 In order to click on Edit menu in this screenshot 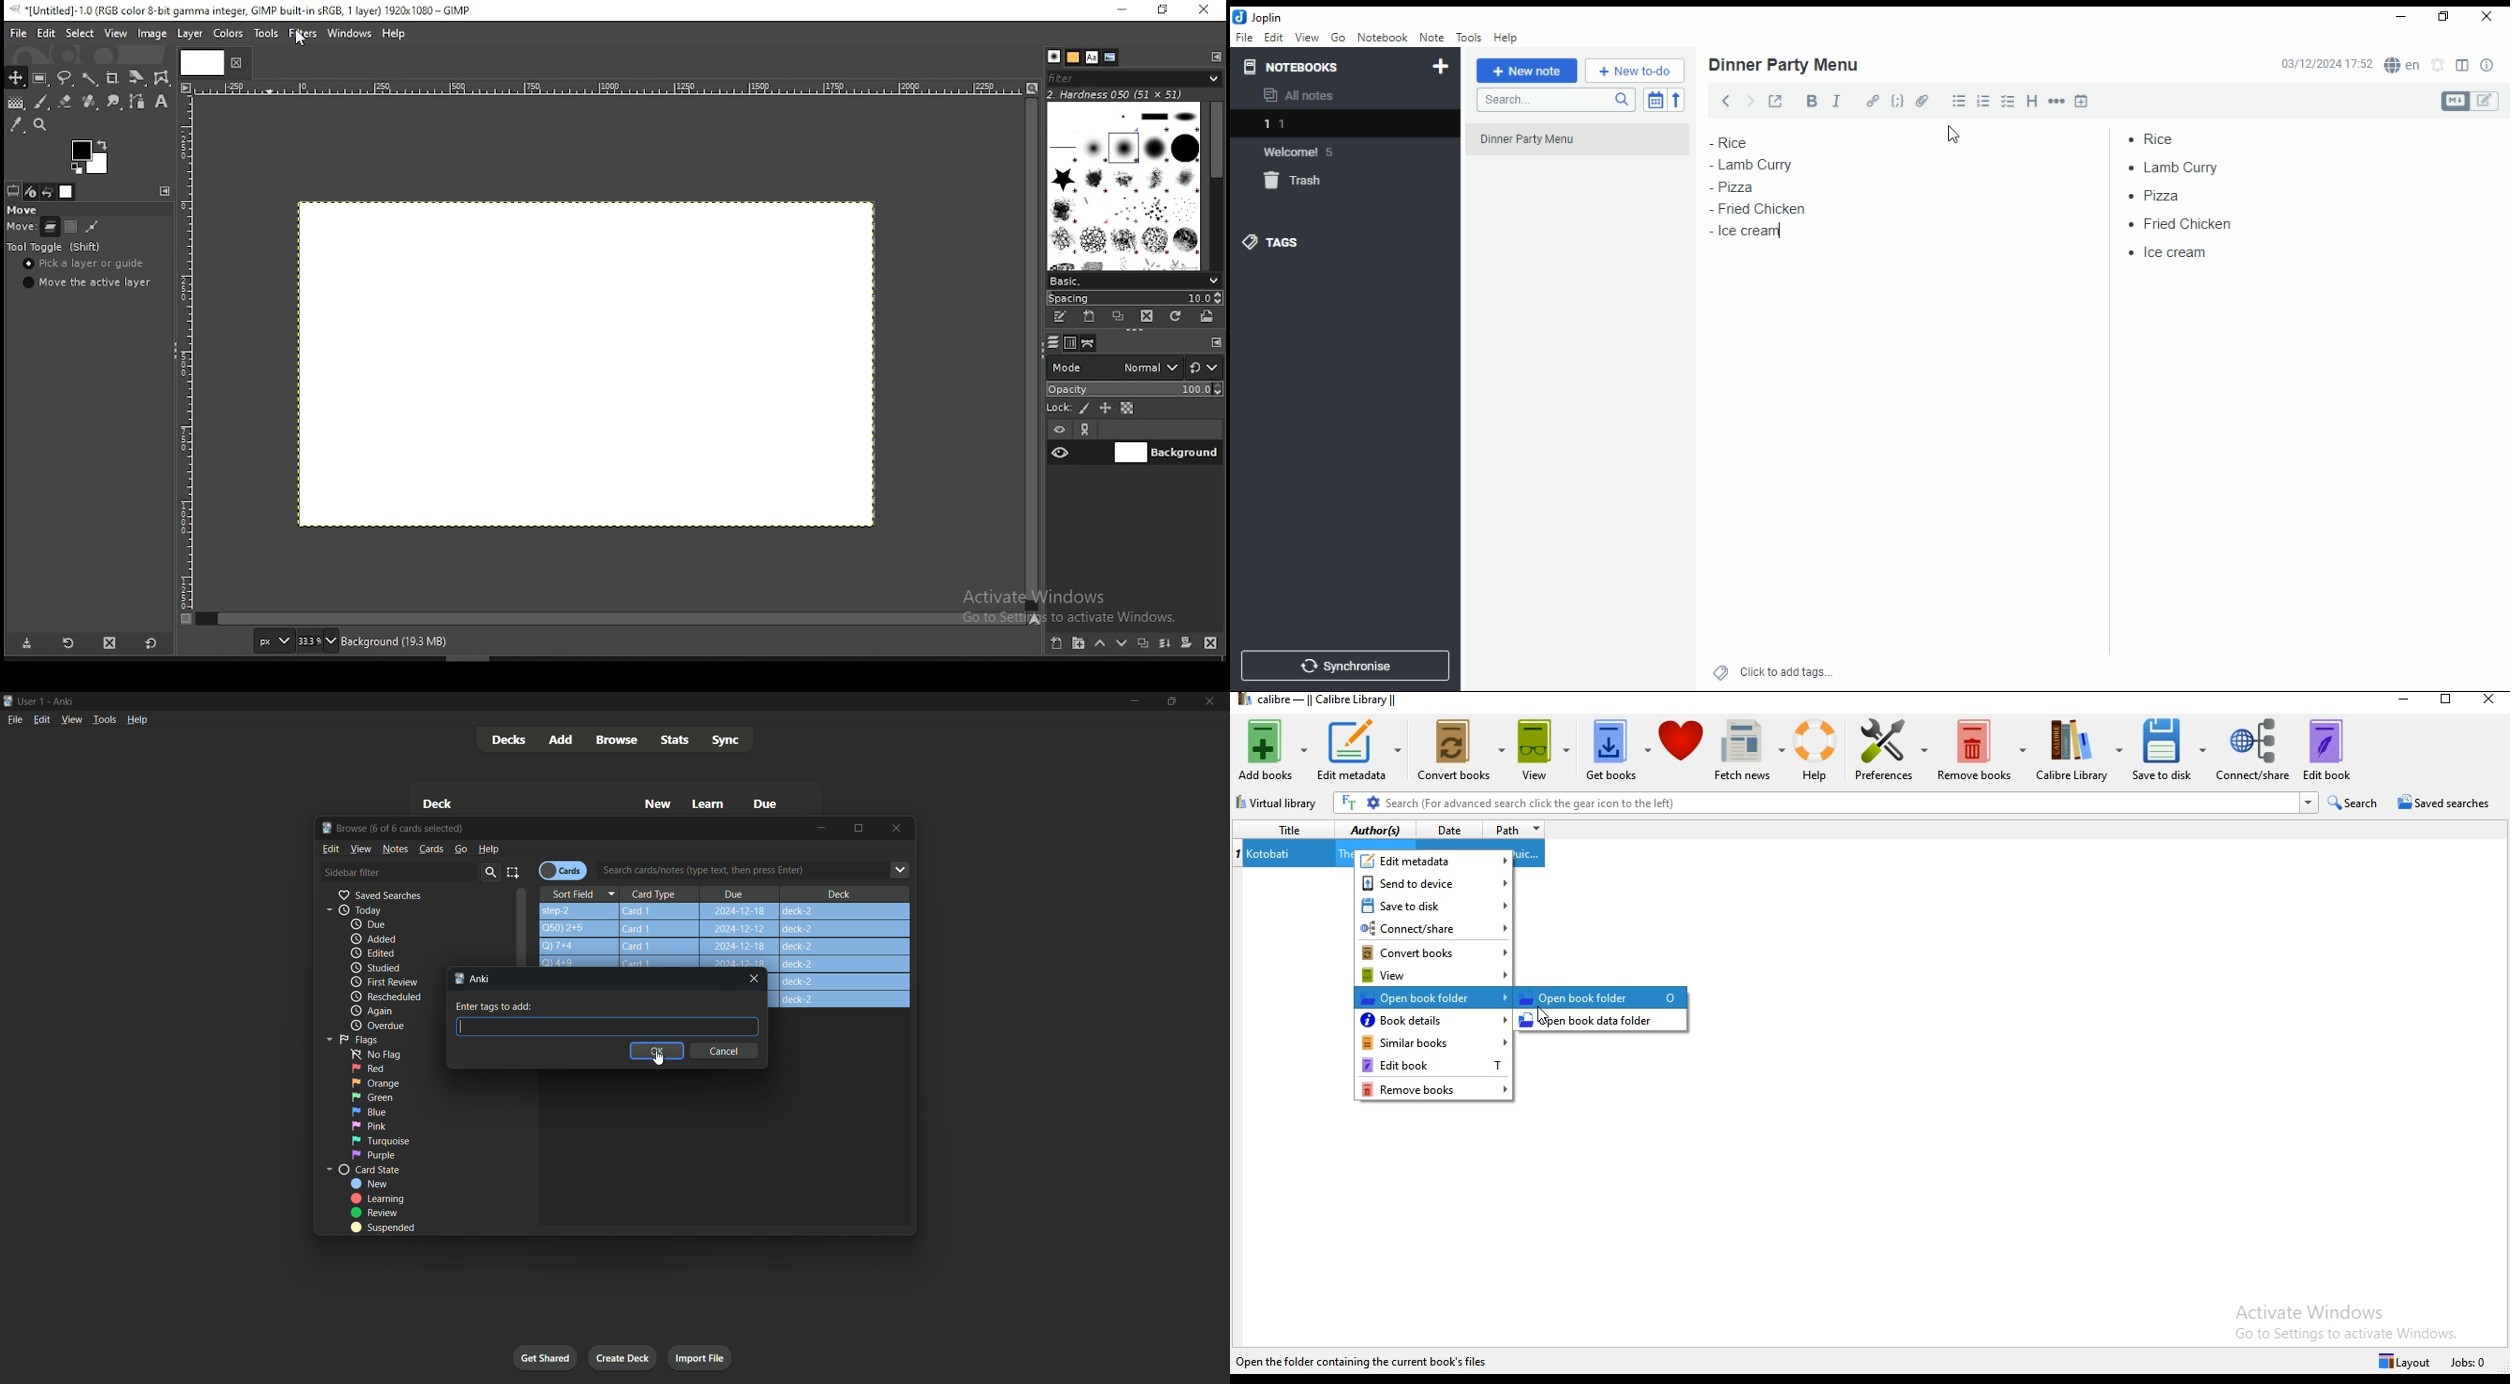, I will do `click(41, 721)`.